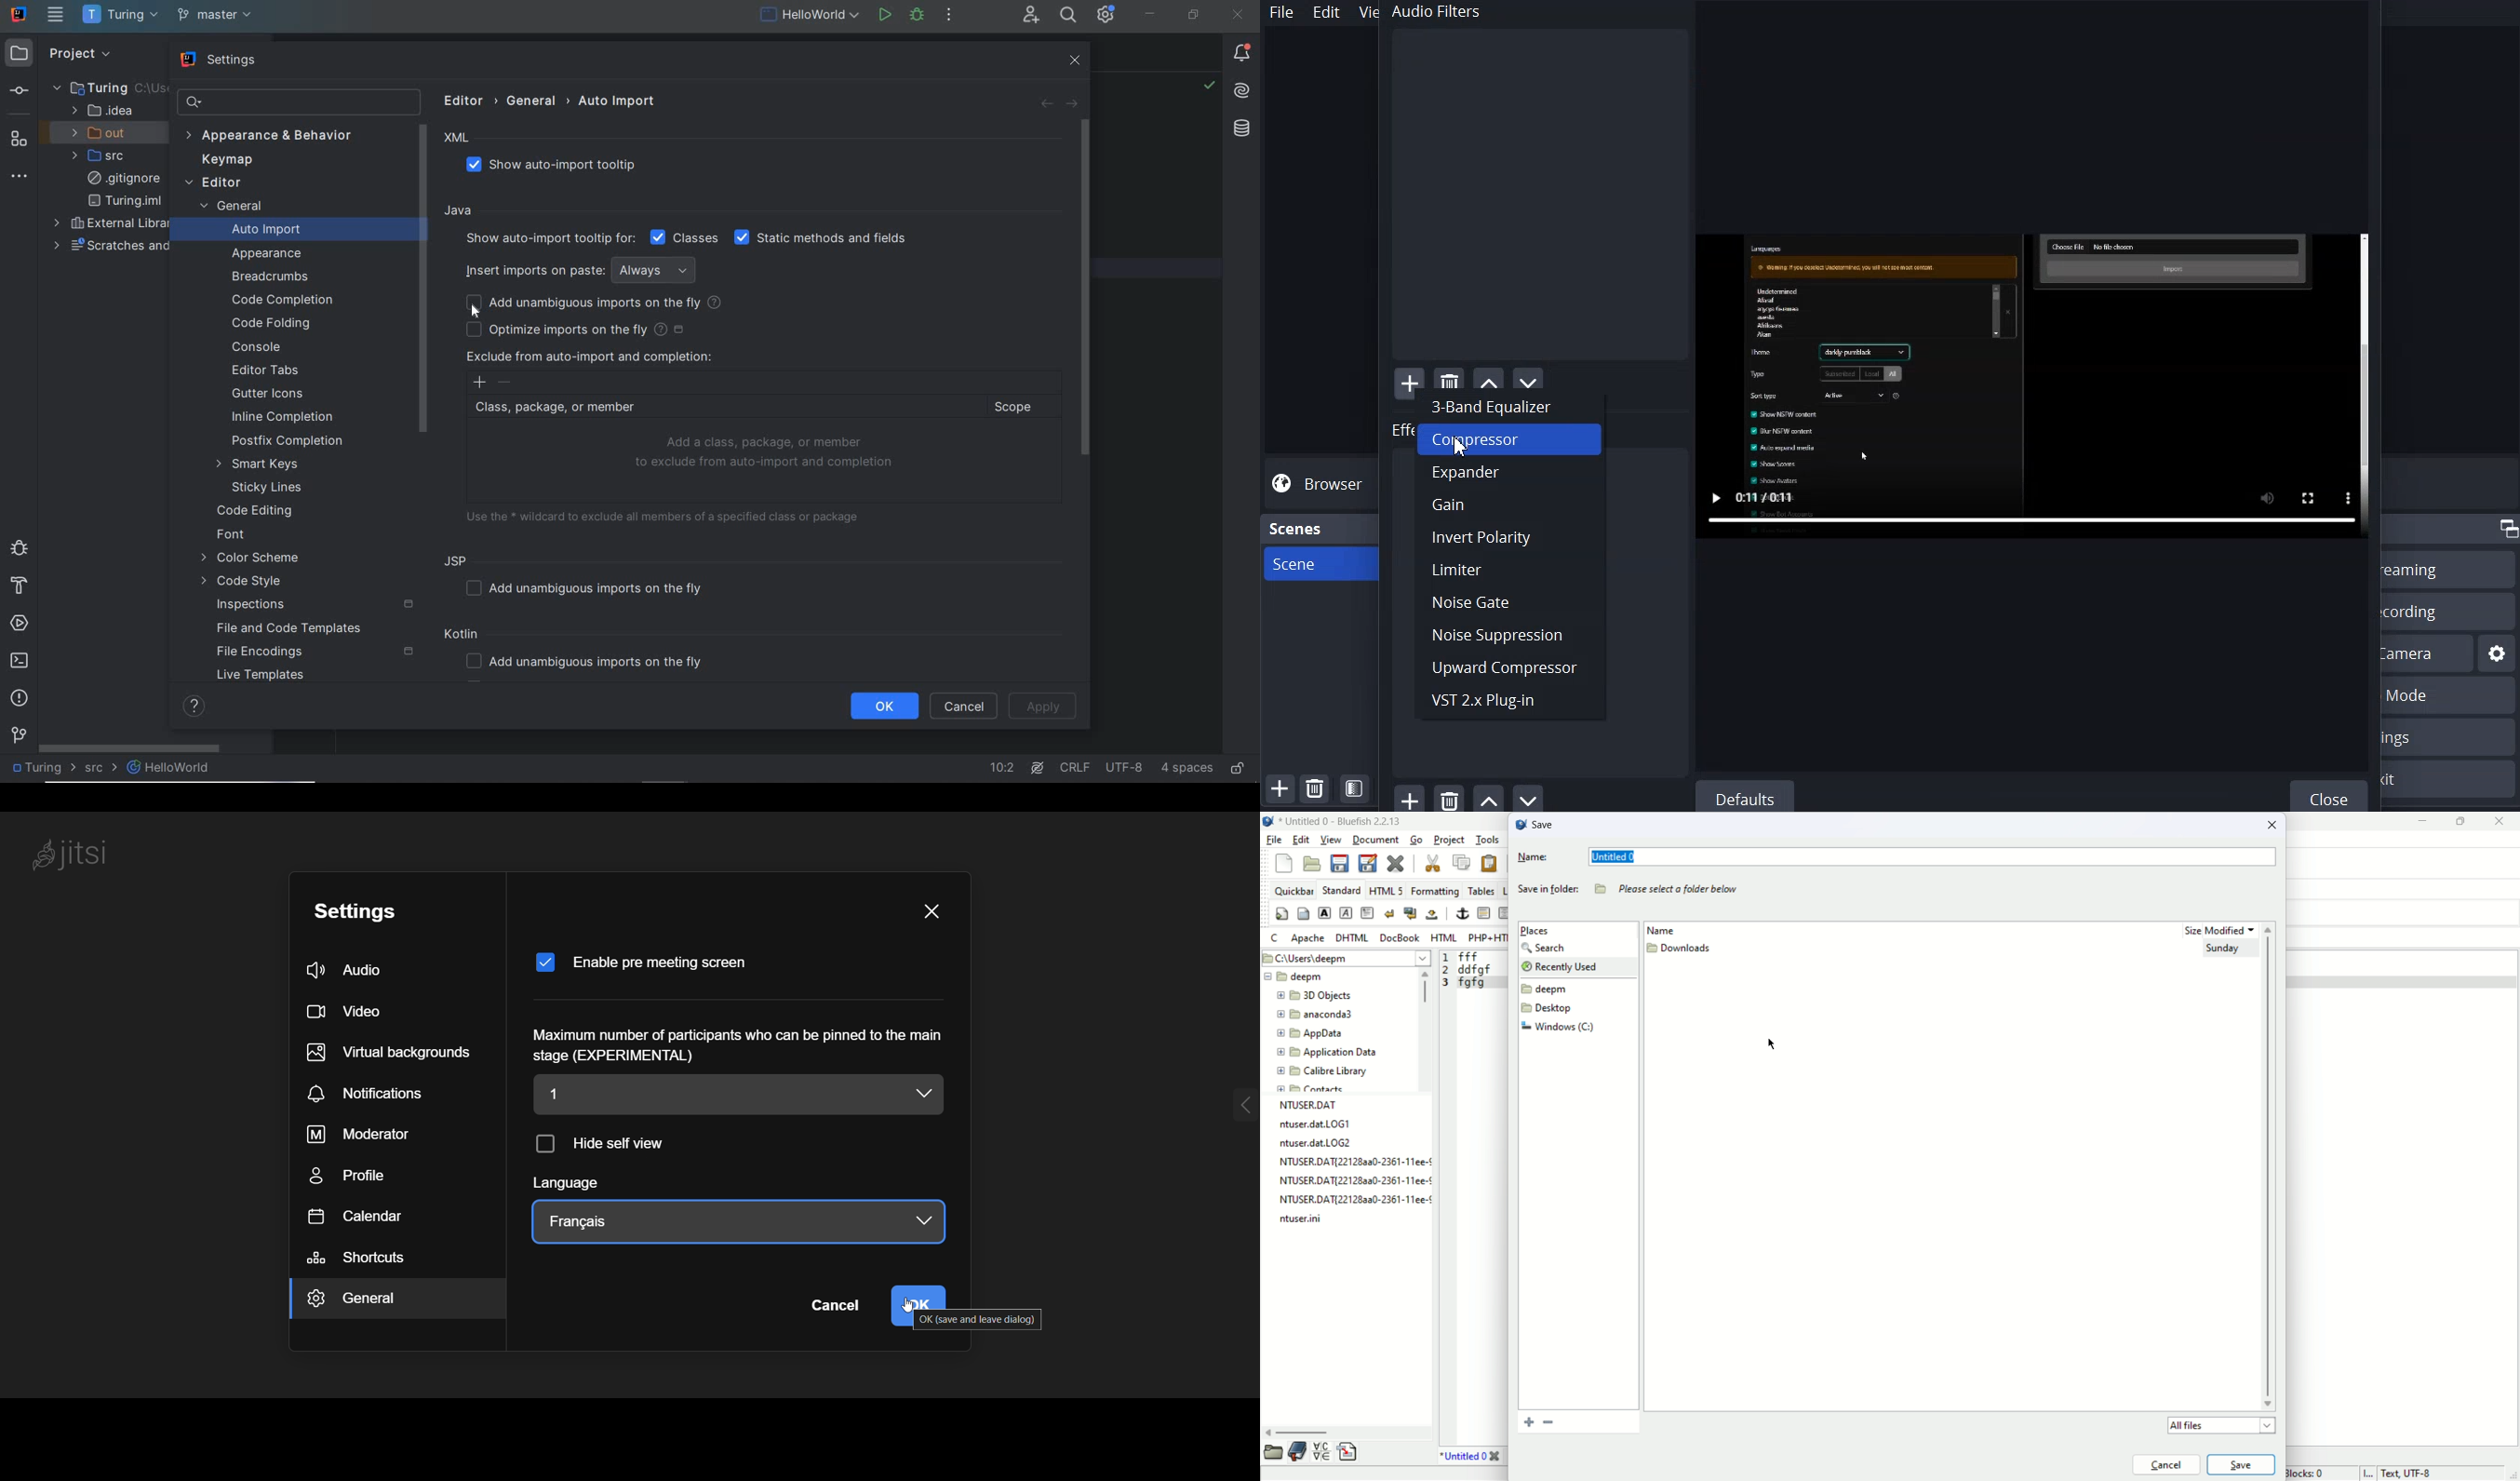 This screenshot has width=2520, height=1484. Describe the element at coordinates (56, 14) in the screenshot. I see `main menu` at that location.